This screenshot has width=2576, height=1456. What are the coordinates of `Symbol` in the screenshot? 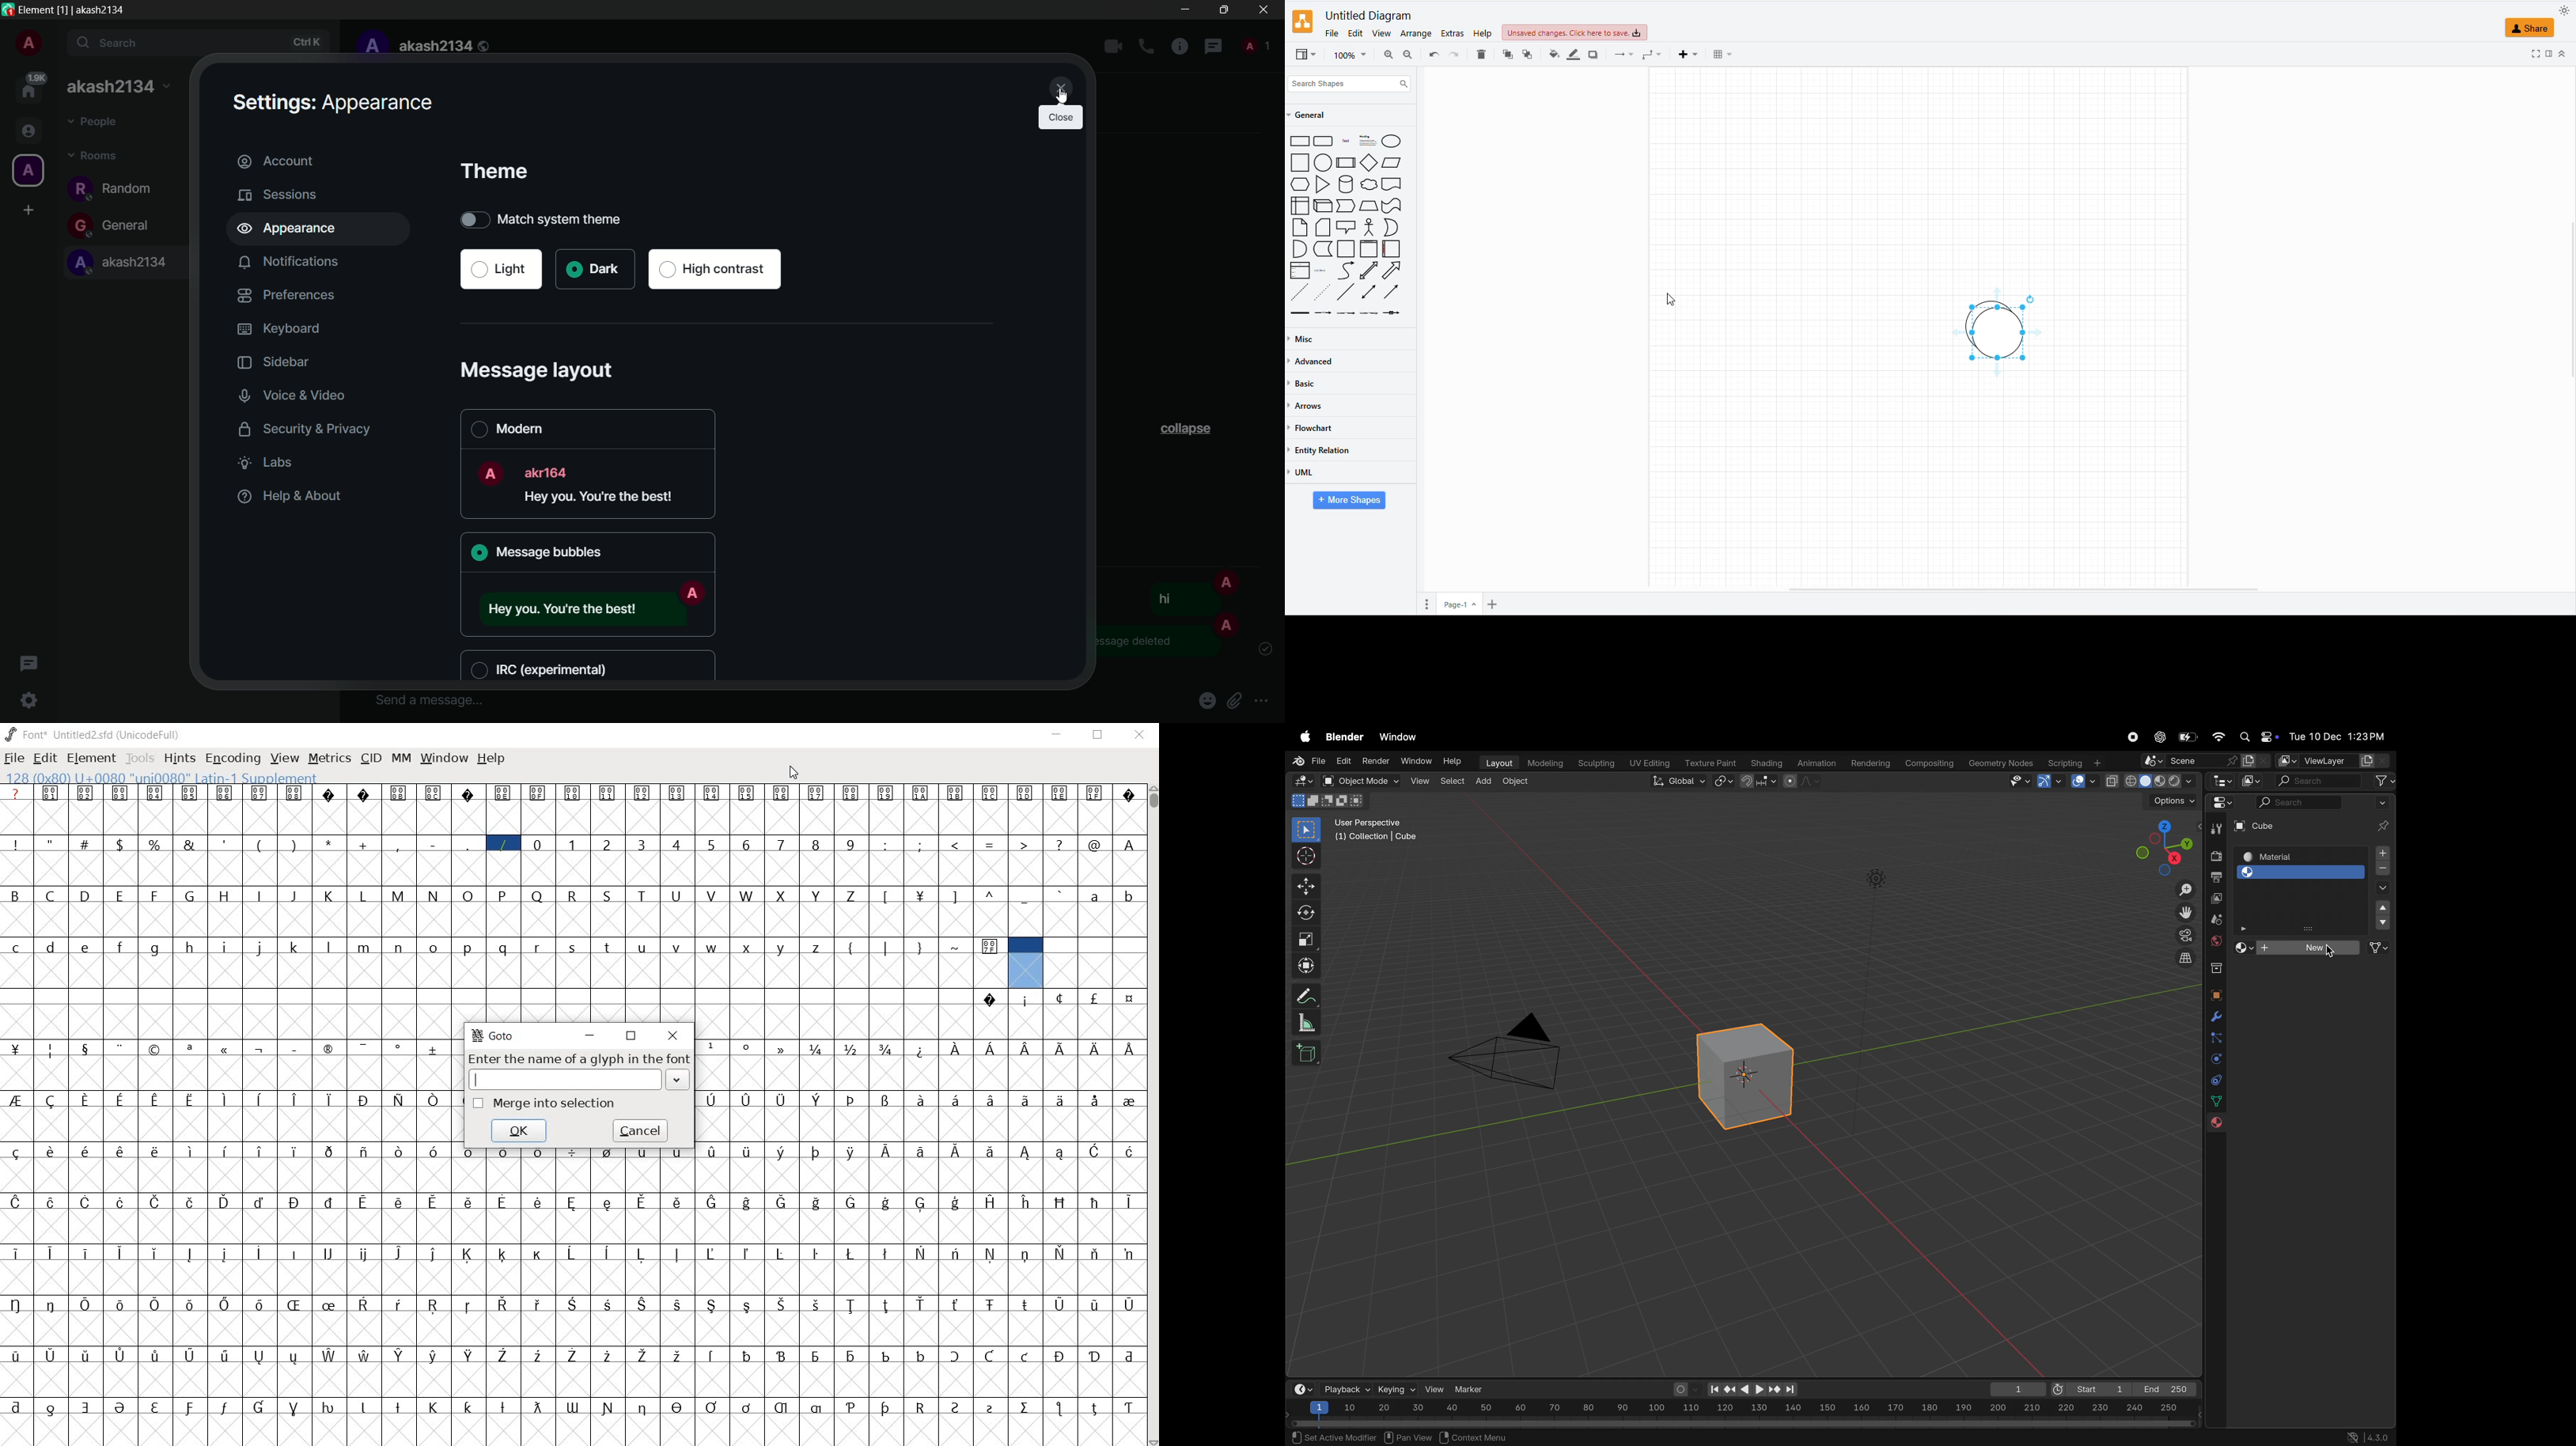 It's located at (330, 1202).